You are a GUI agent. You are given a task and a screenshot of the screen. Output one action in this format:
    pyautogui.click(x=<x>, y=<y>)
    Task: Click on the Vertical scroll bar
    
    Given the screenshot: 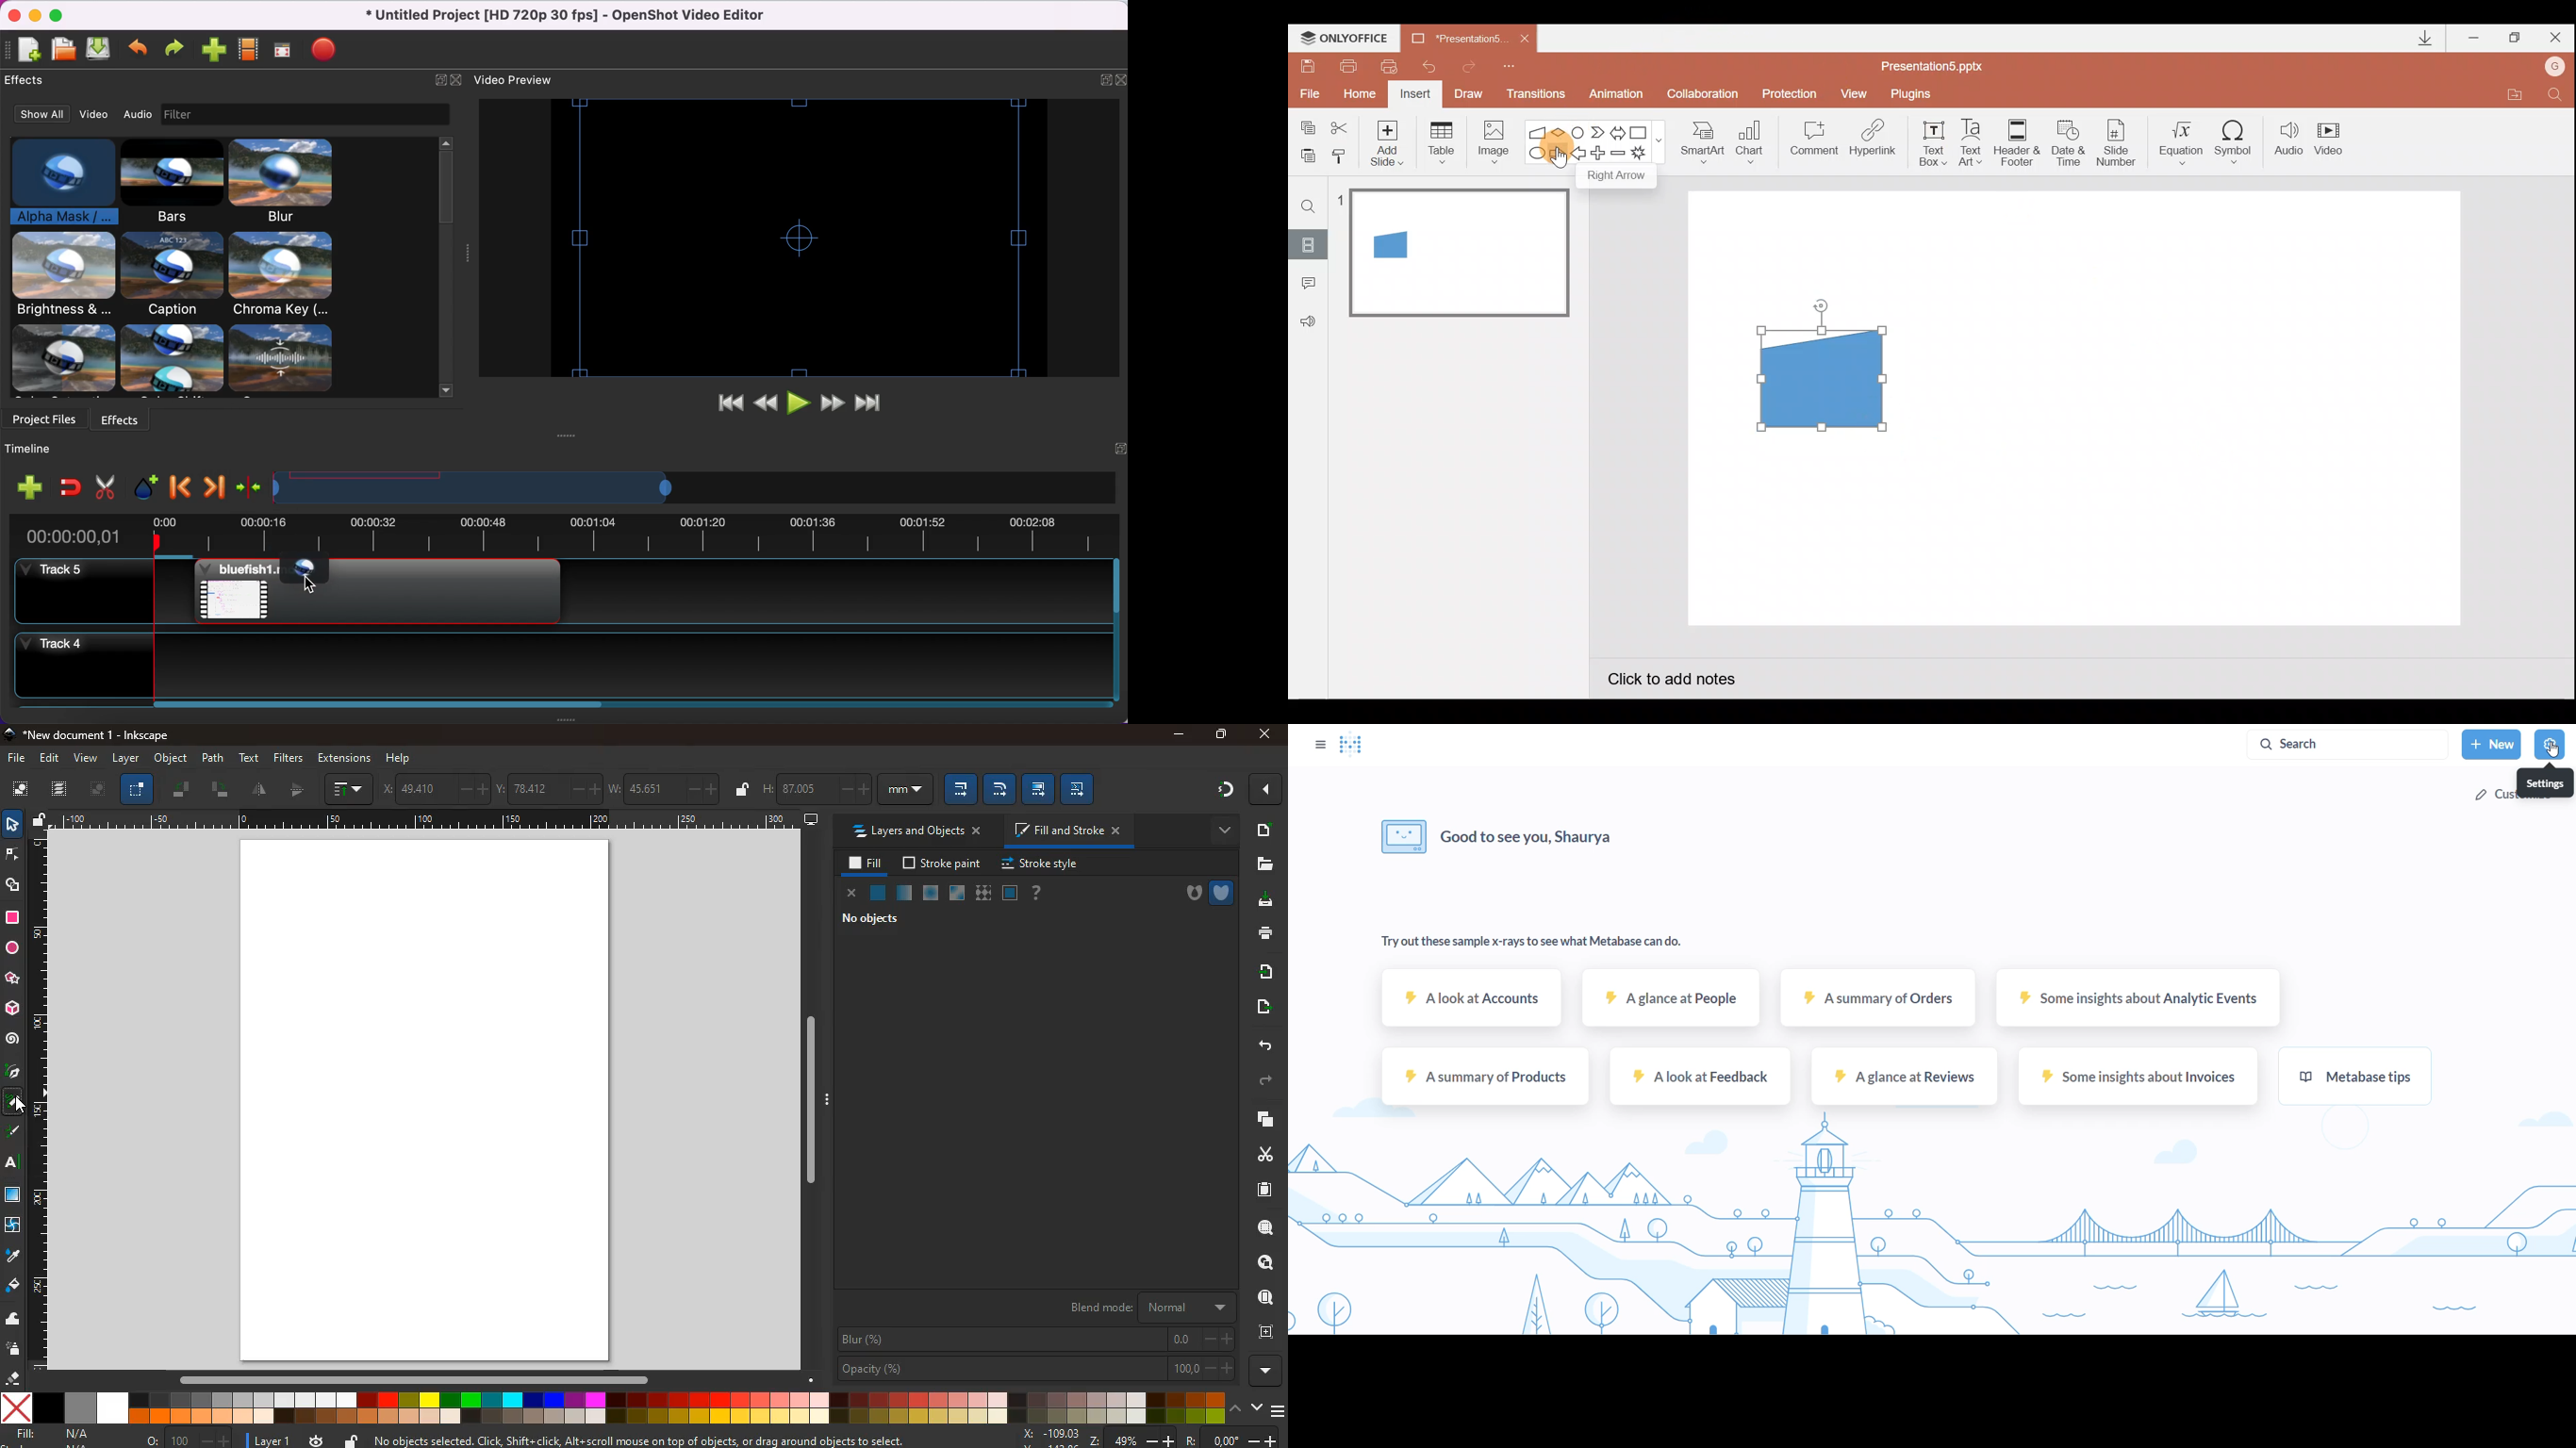 What is the action you would take?
    pyautogui.click(x=806, y=1100)
    